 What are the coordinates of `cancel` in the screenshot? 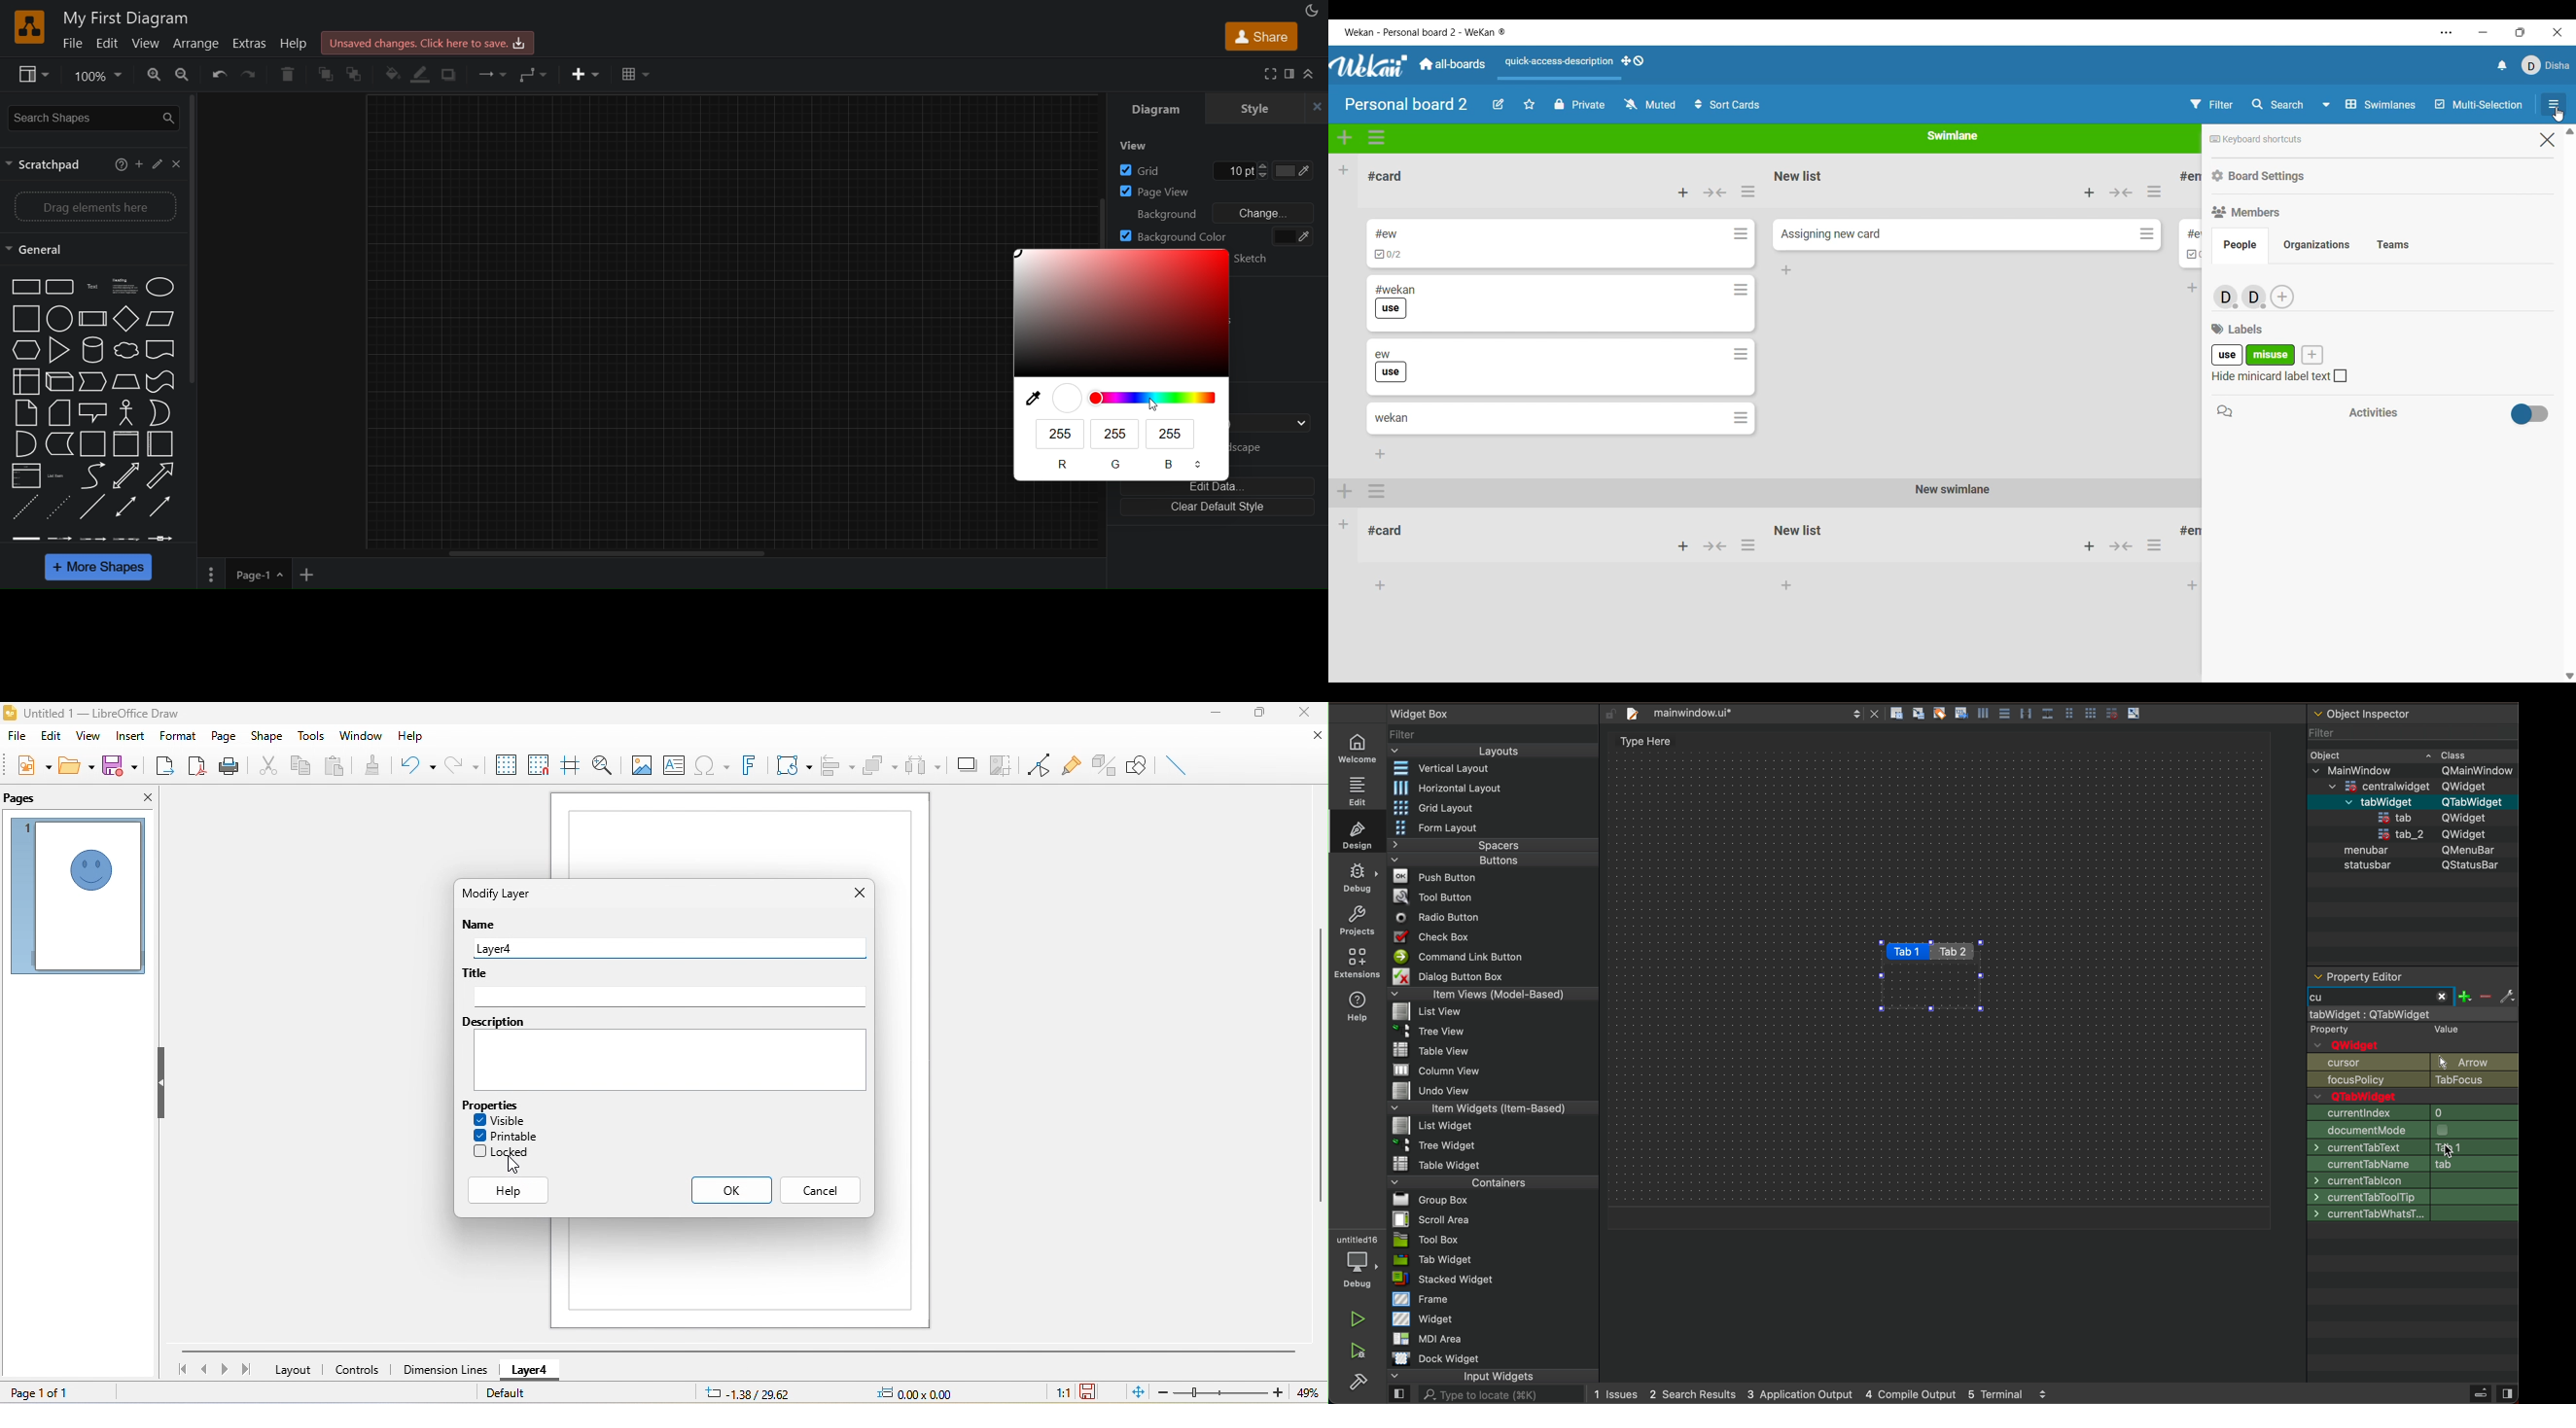 It's located at (824, 1191).